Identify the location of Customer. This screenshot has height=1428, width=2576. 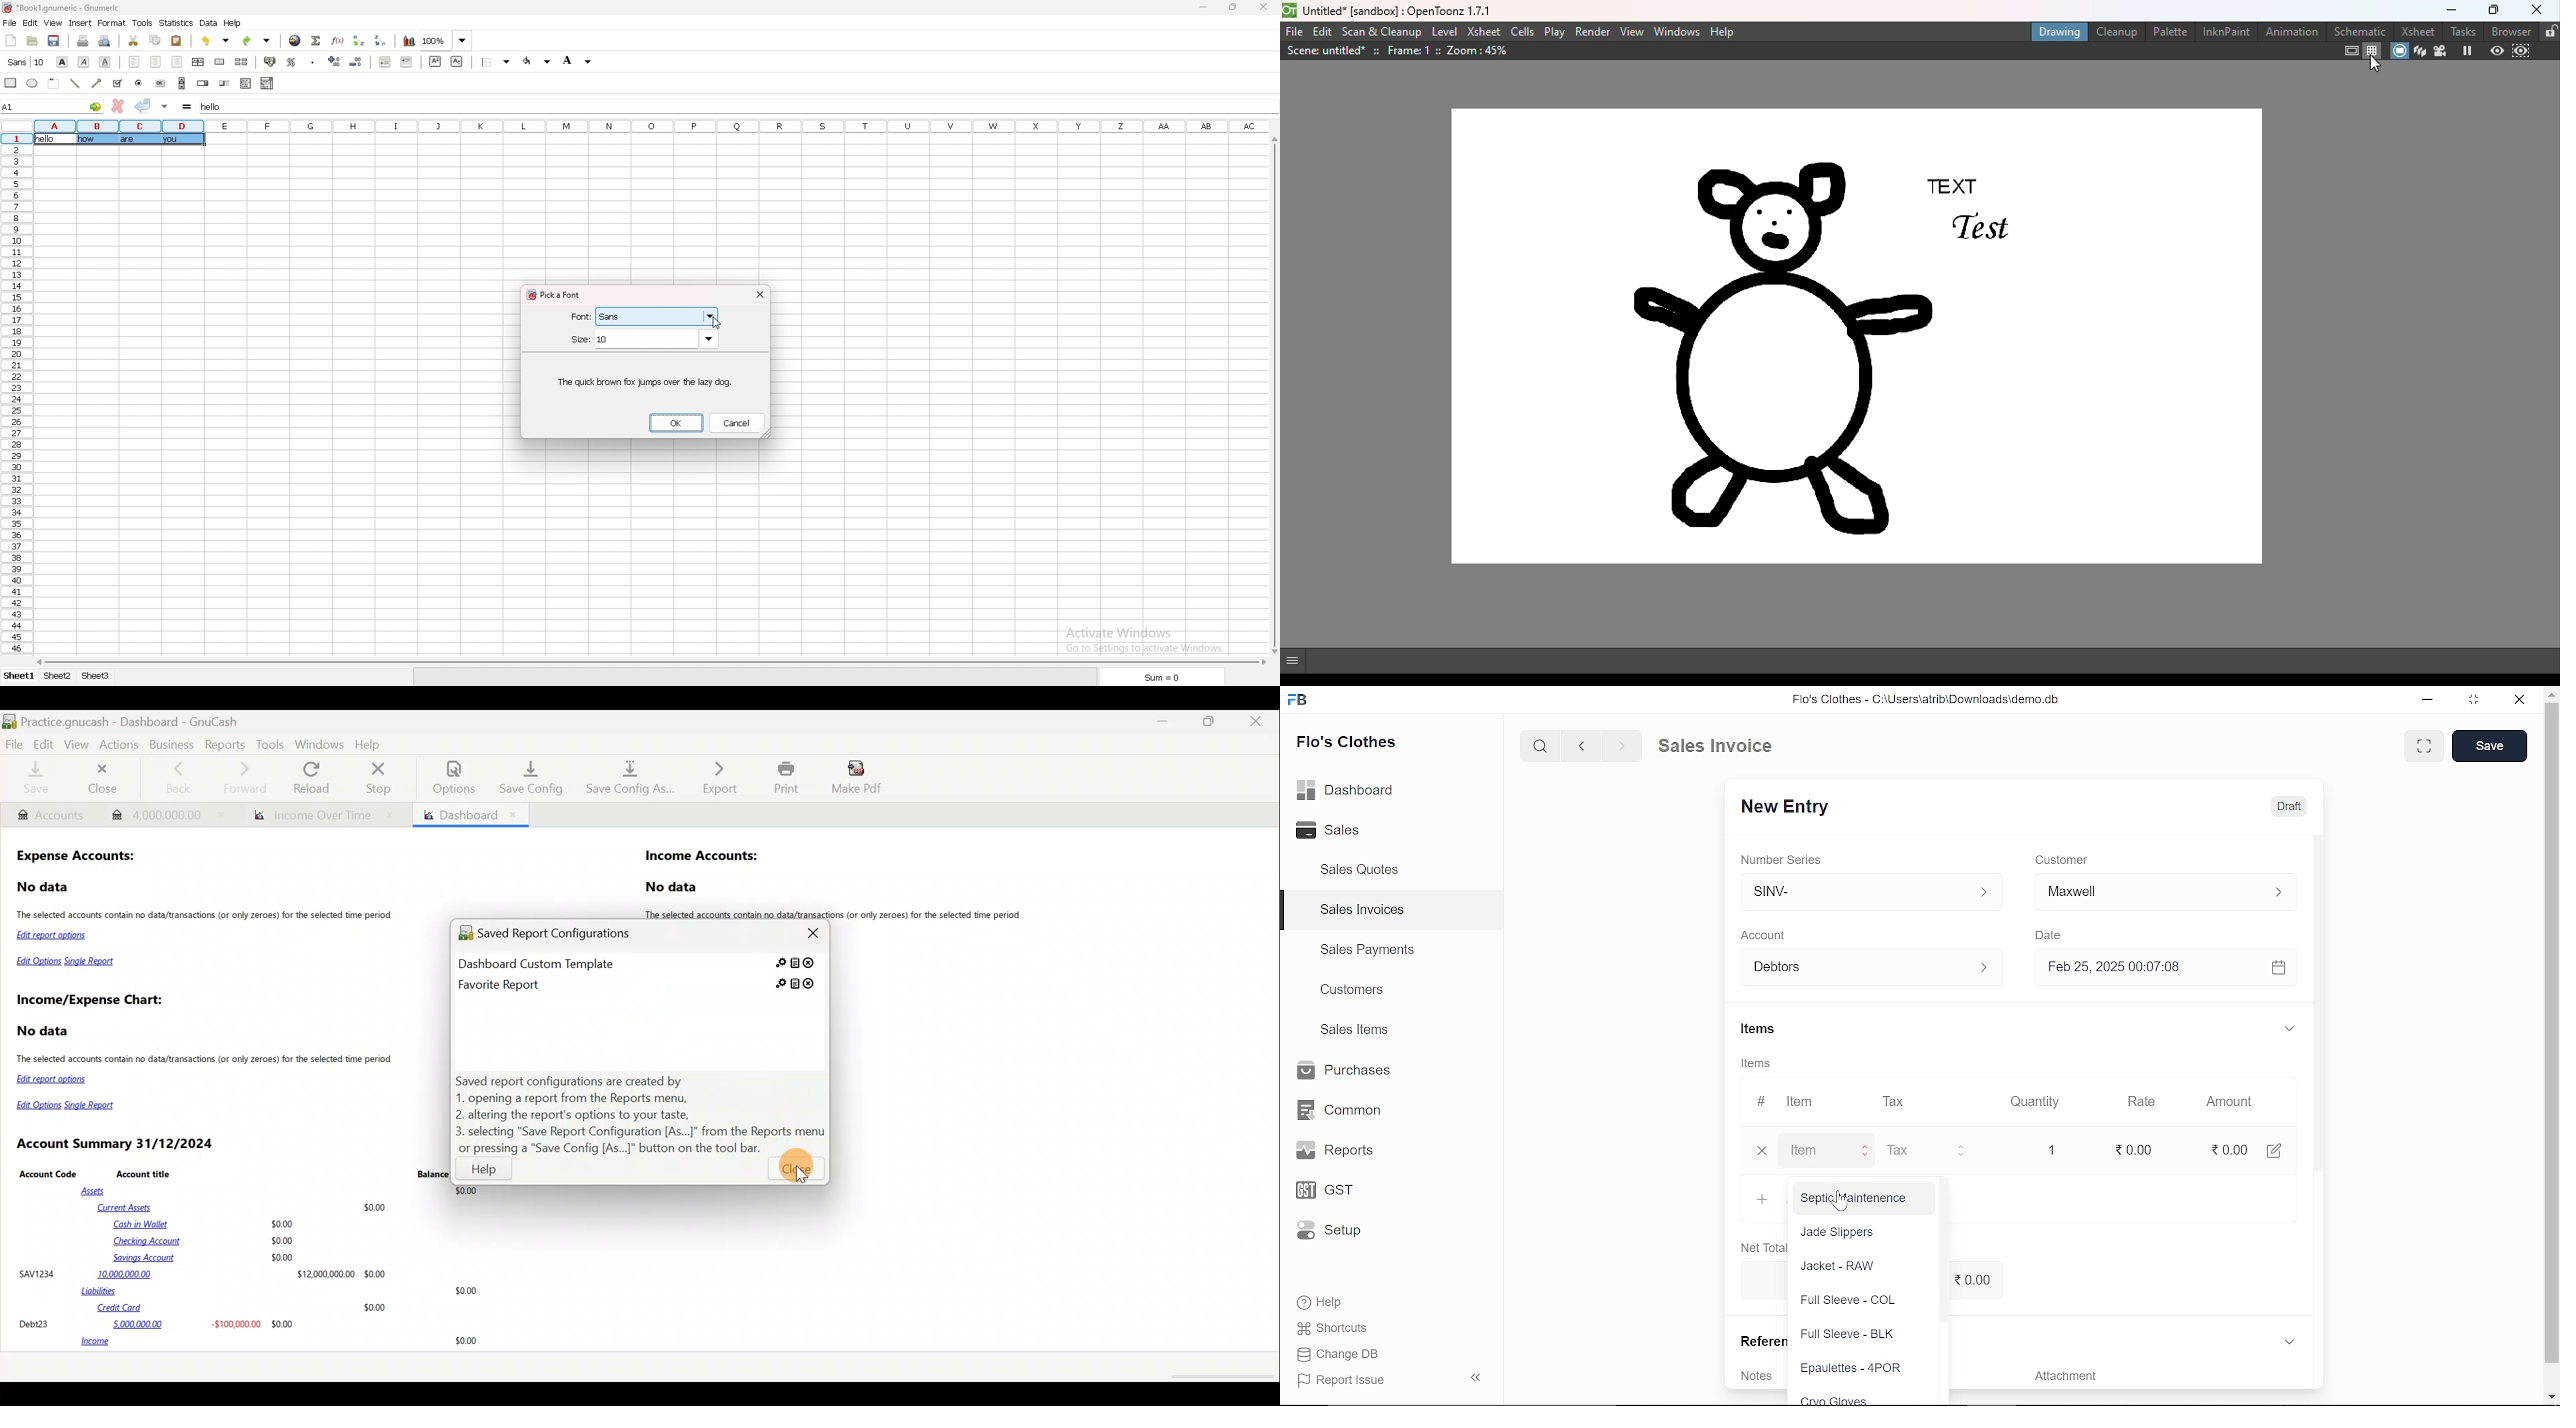
(2070, 859).